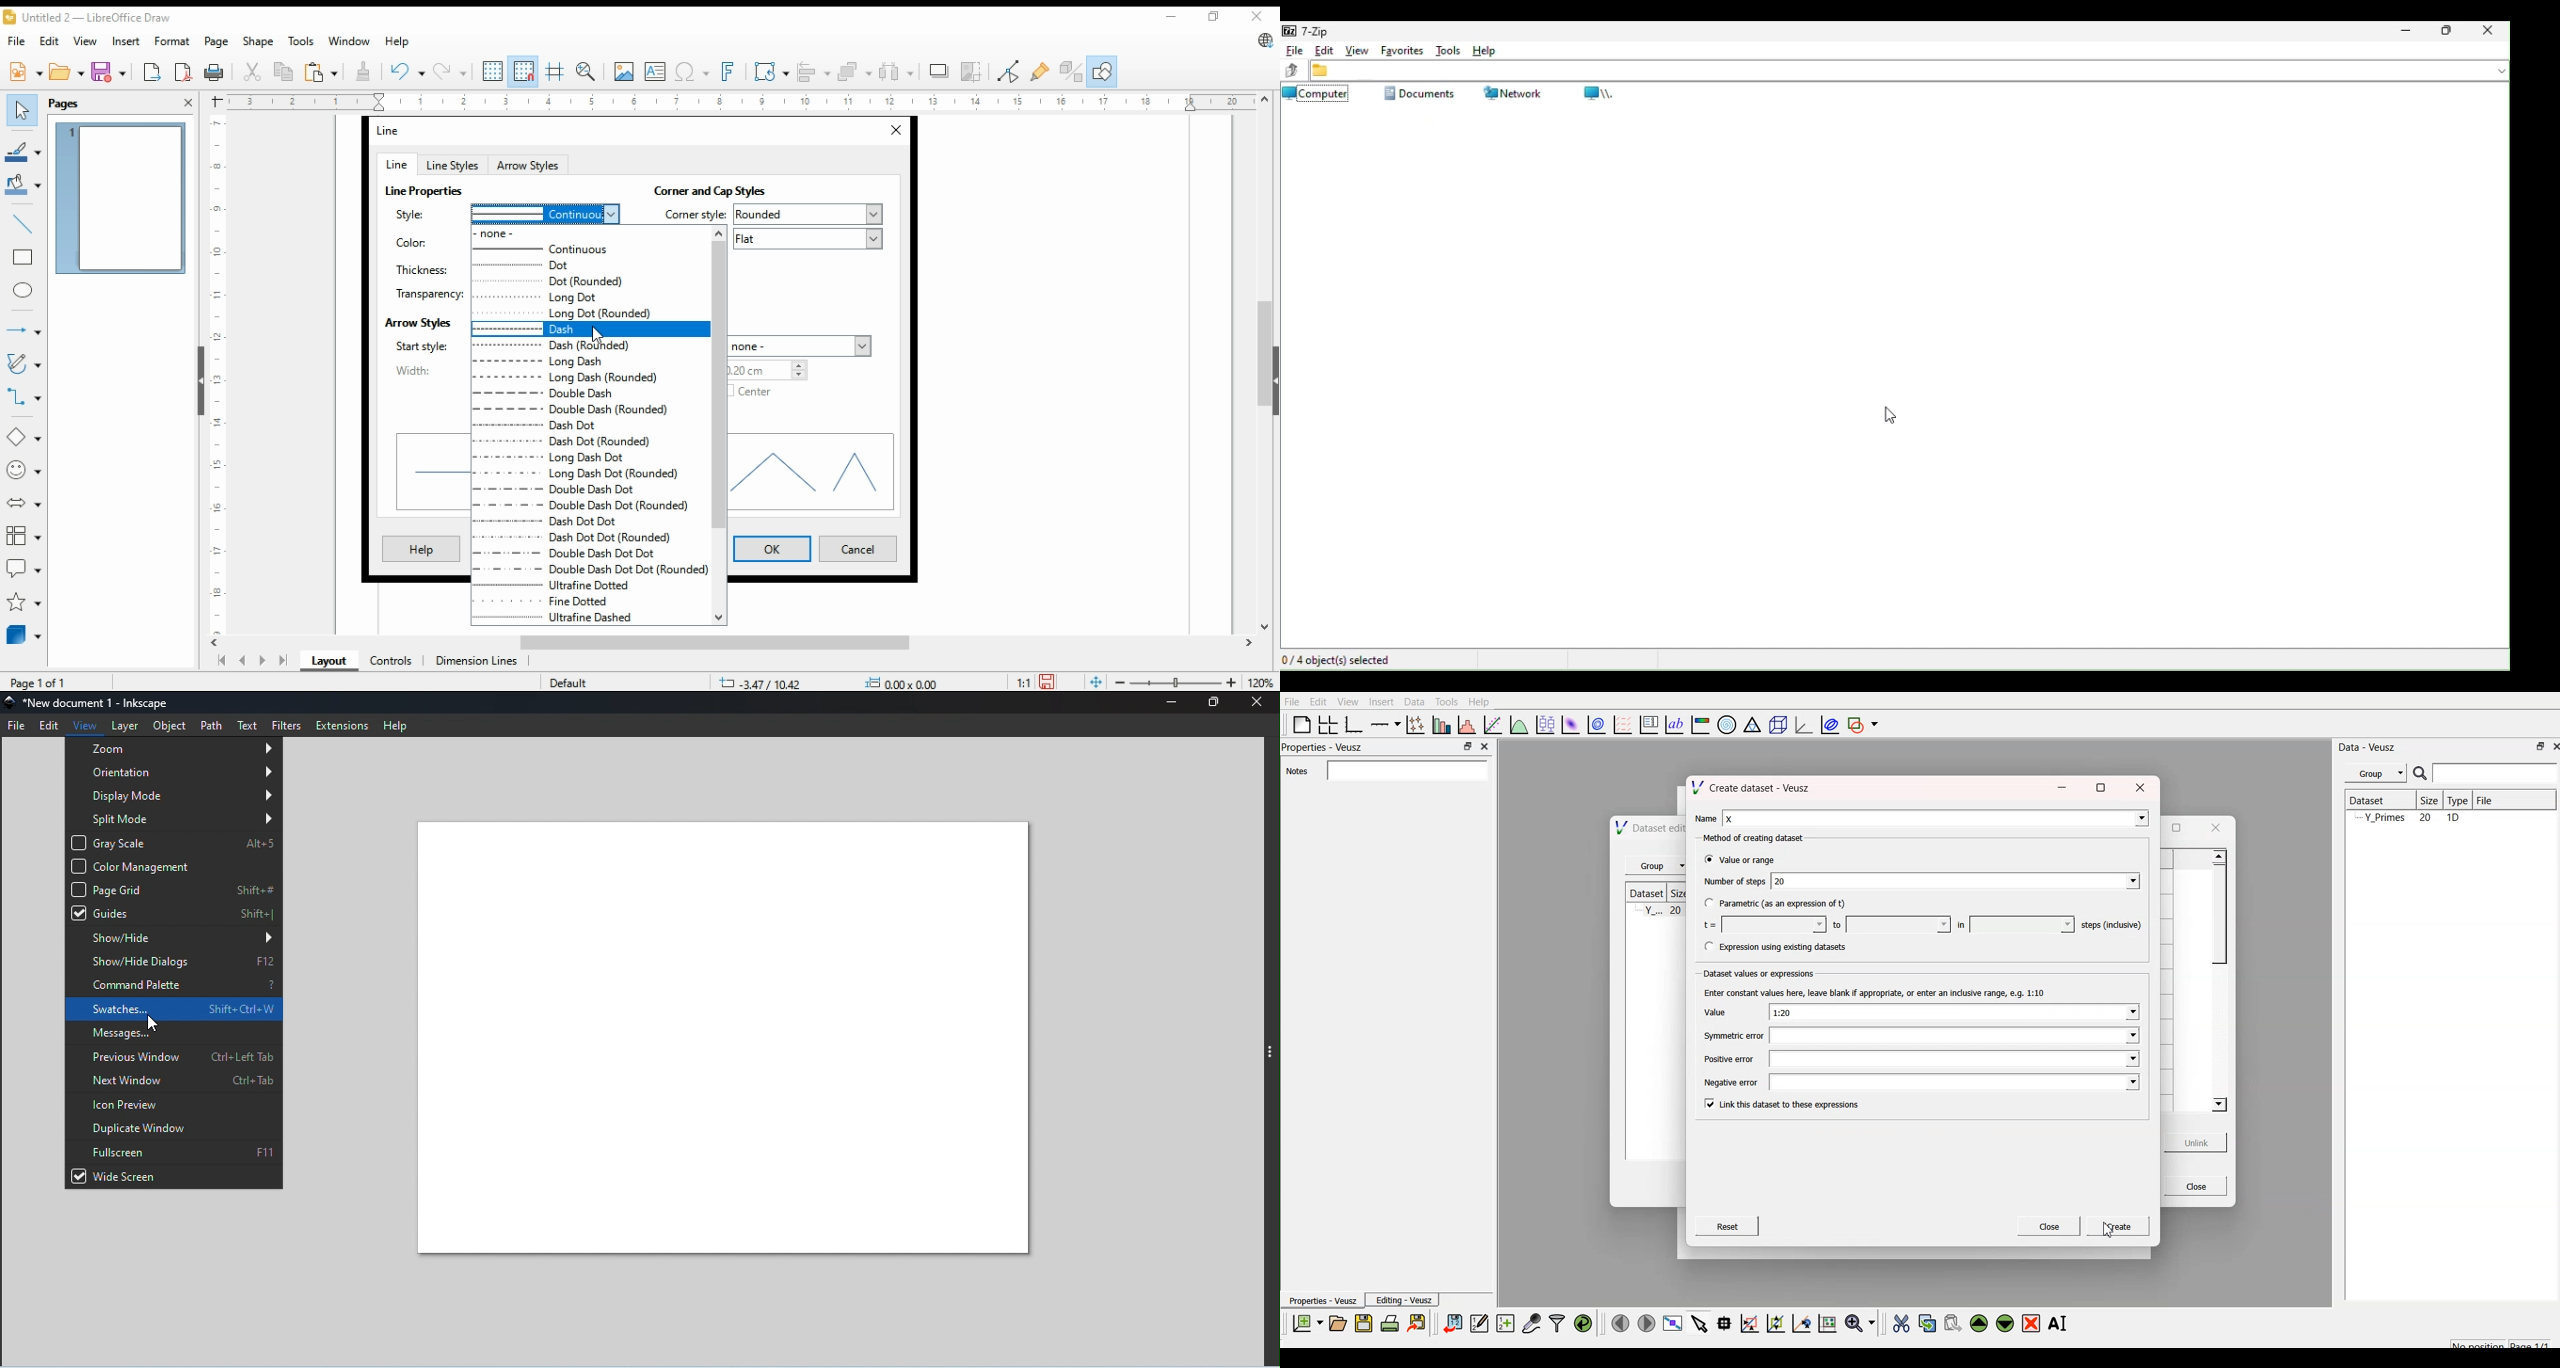 The image size is (2576, 1372). Describe the element at coordinates (1173, 682) in the screenshot. I see `zoom slider` at that location.